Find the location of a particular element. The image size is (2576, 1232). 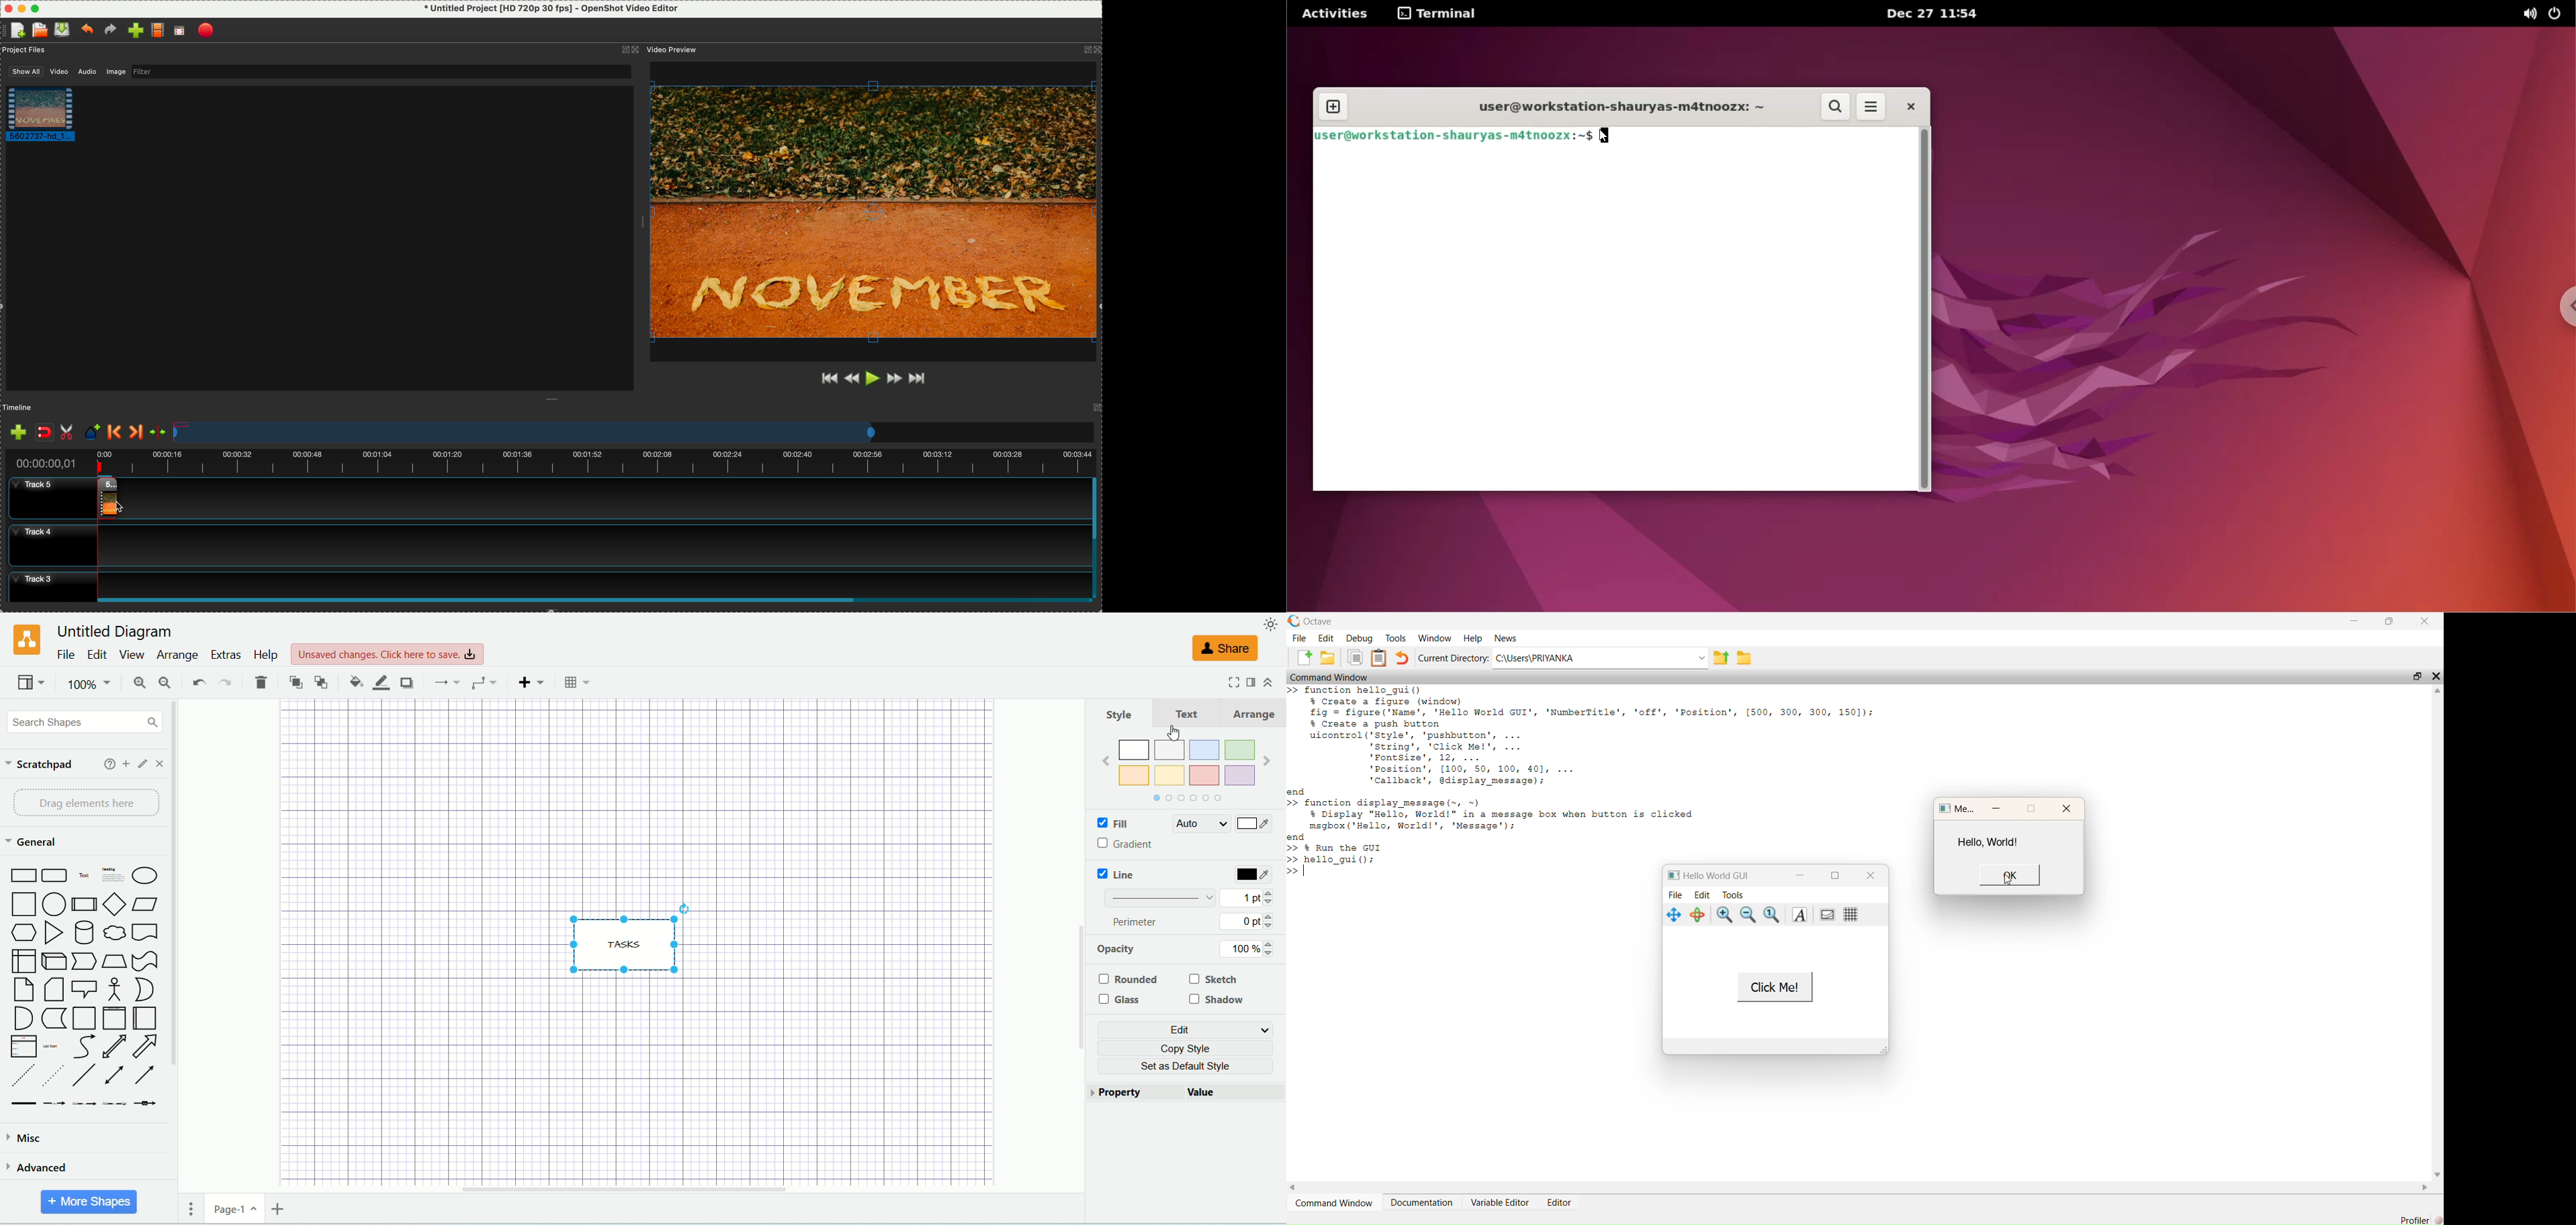

copy style is located at coordinates (1188, 1047).